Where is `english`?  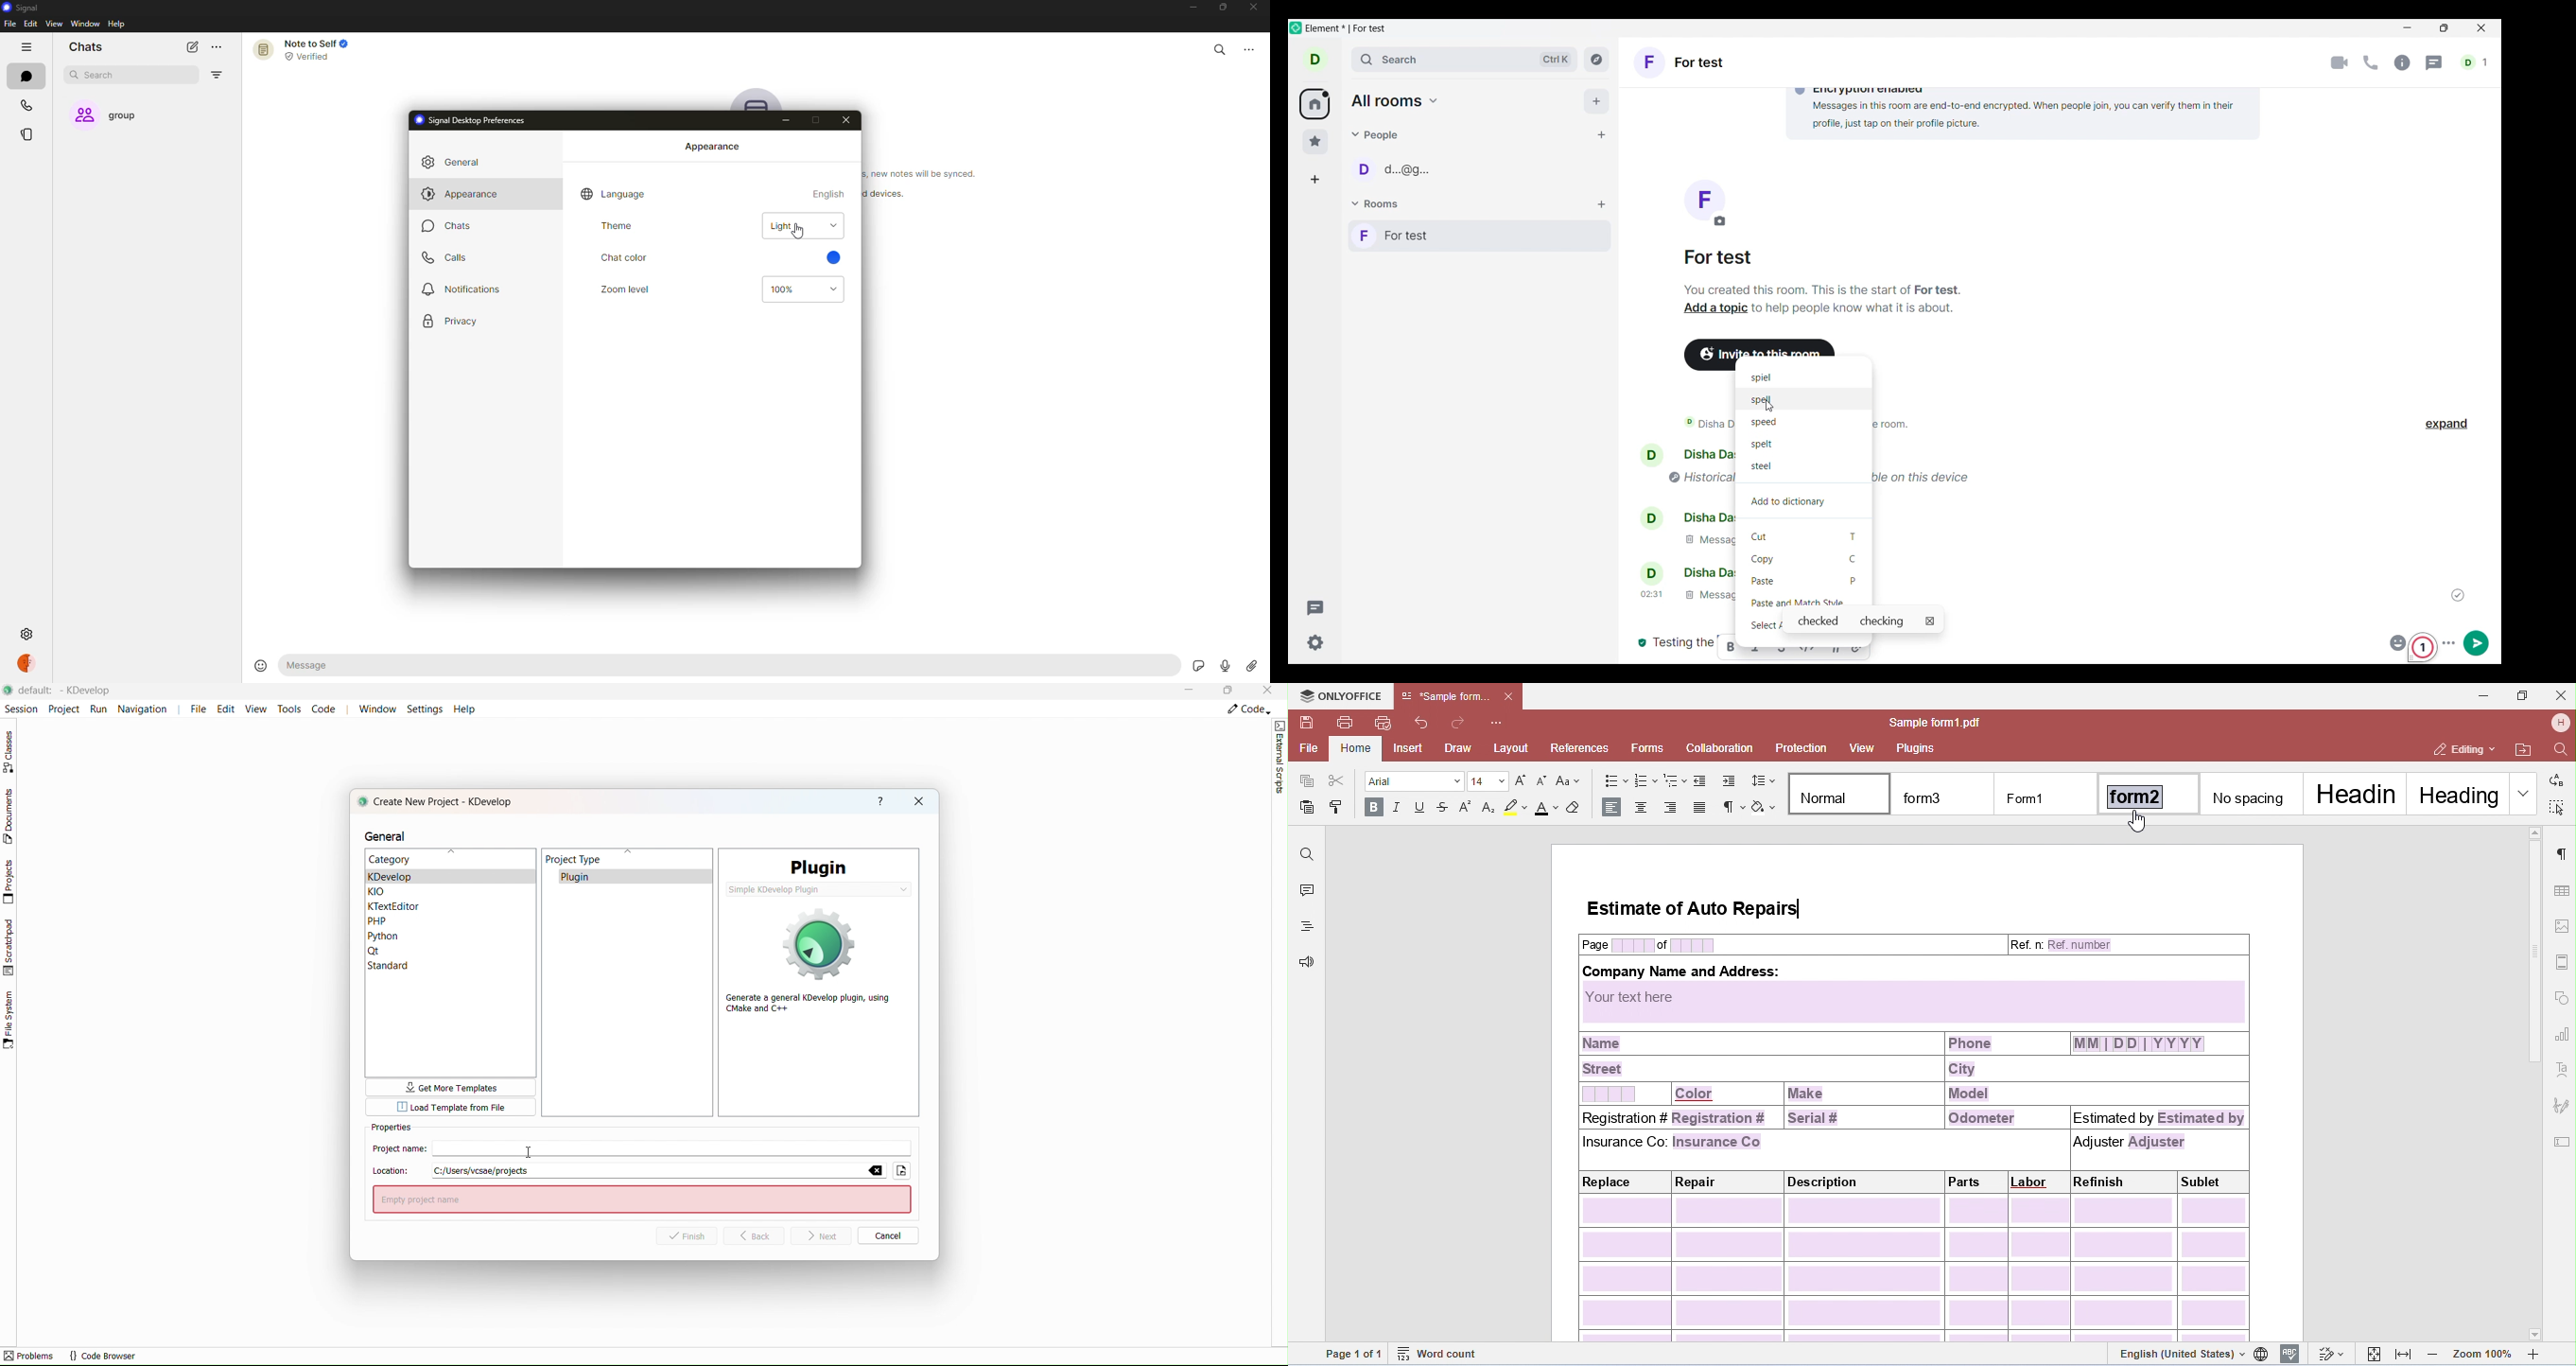 english is located at coordinates (830, 193).